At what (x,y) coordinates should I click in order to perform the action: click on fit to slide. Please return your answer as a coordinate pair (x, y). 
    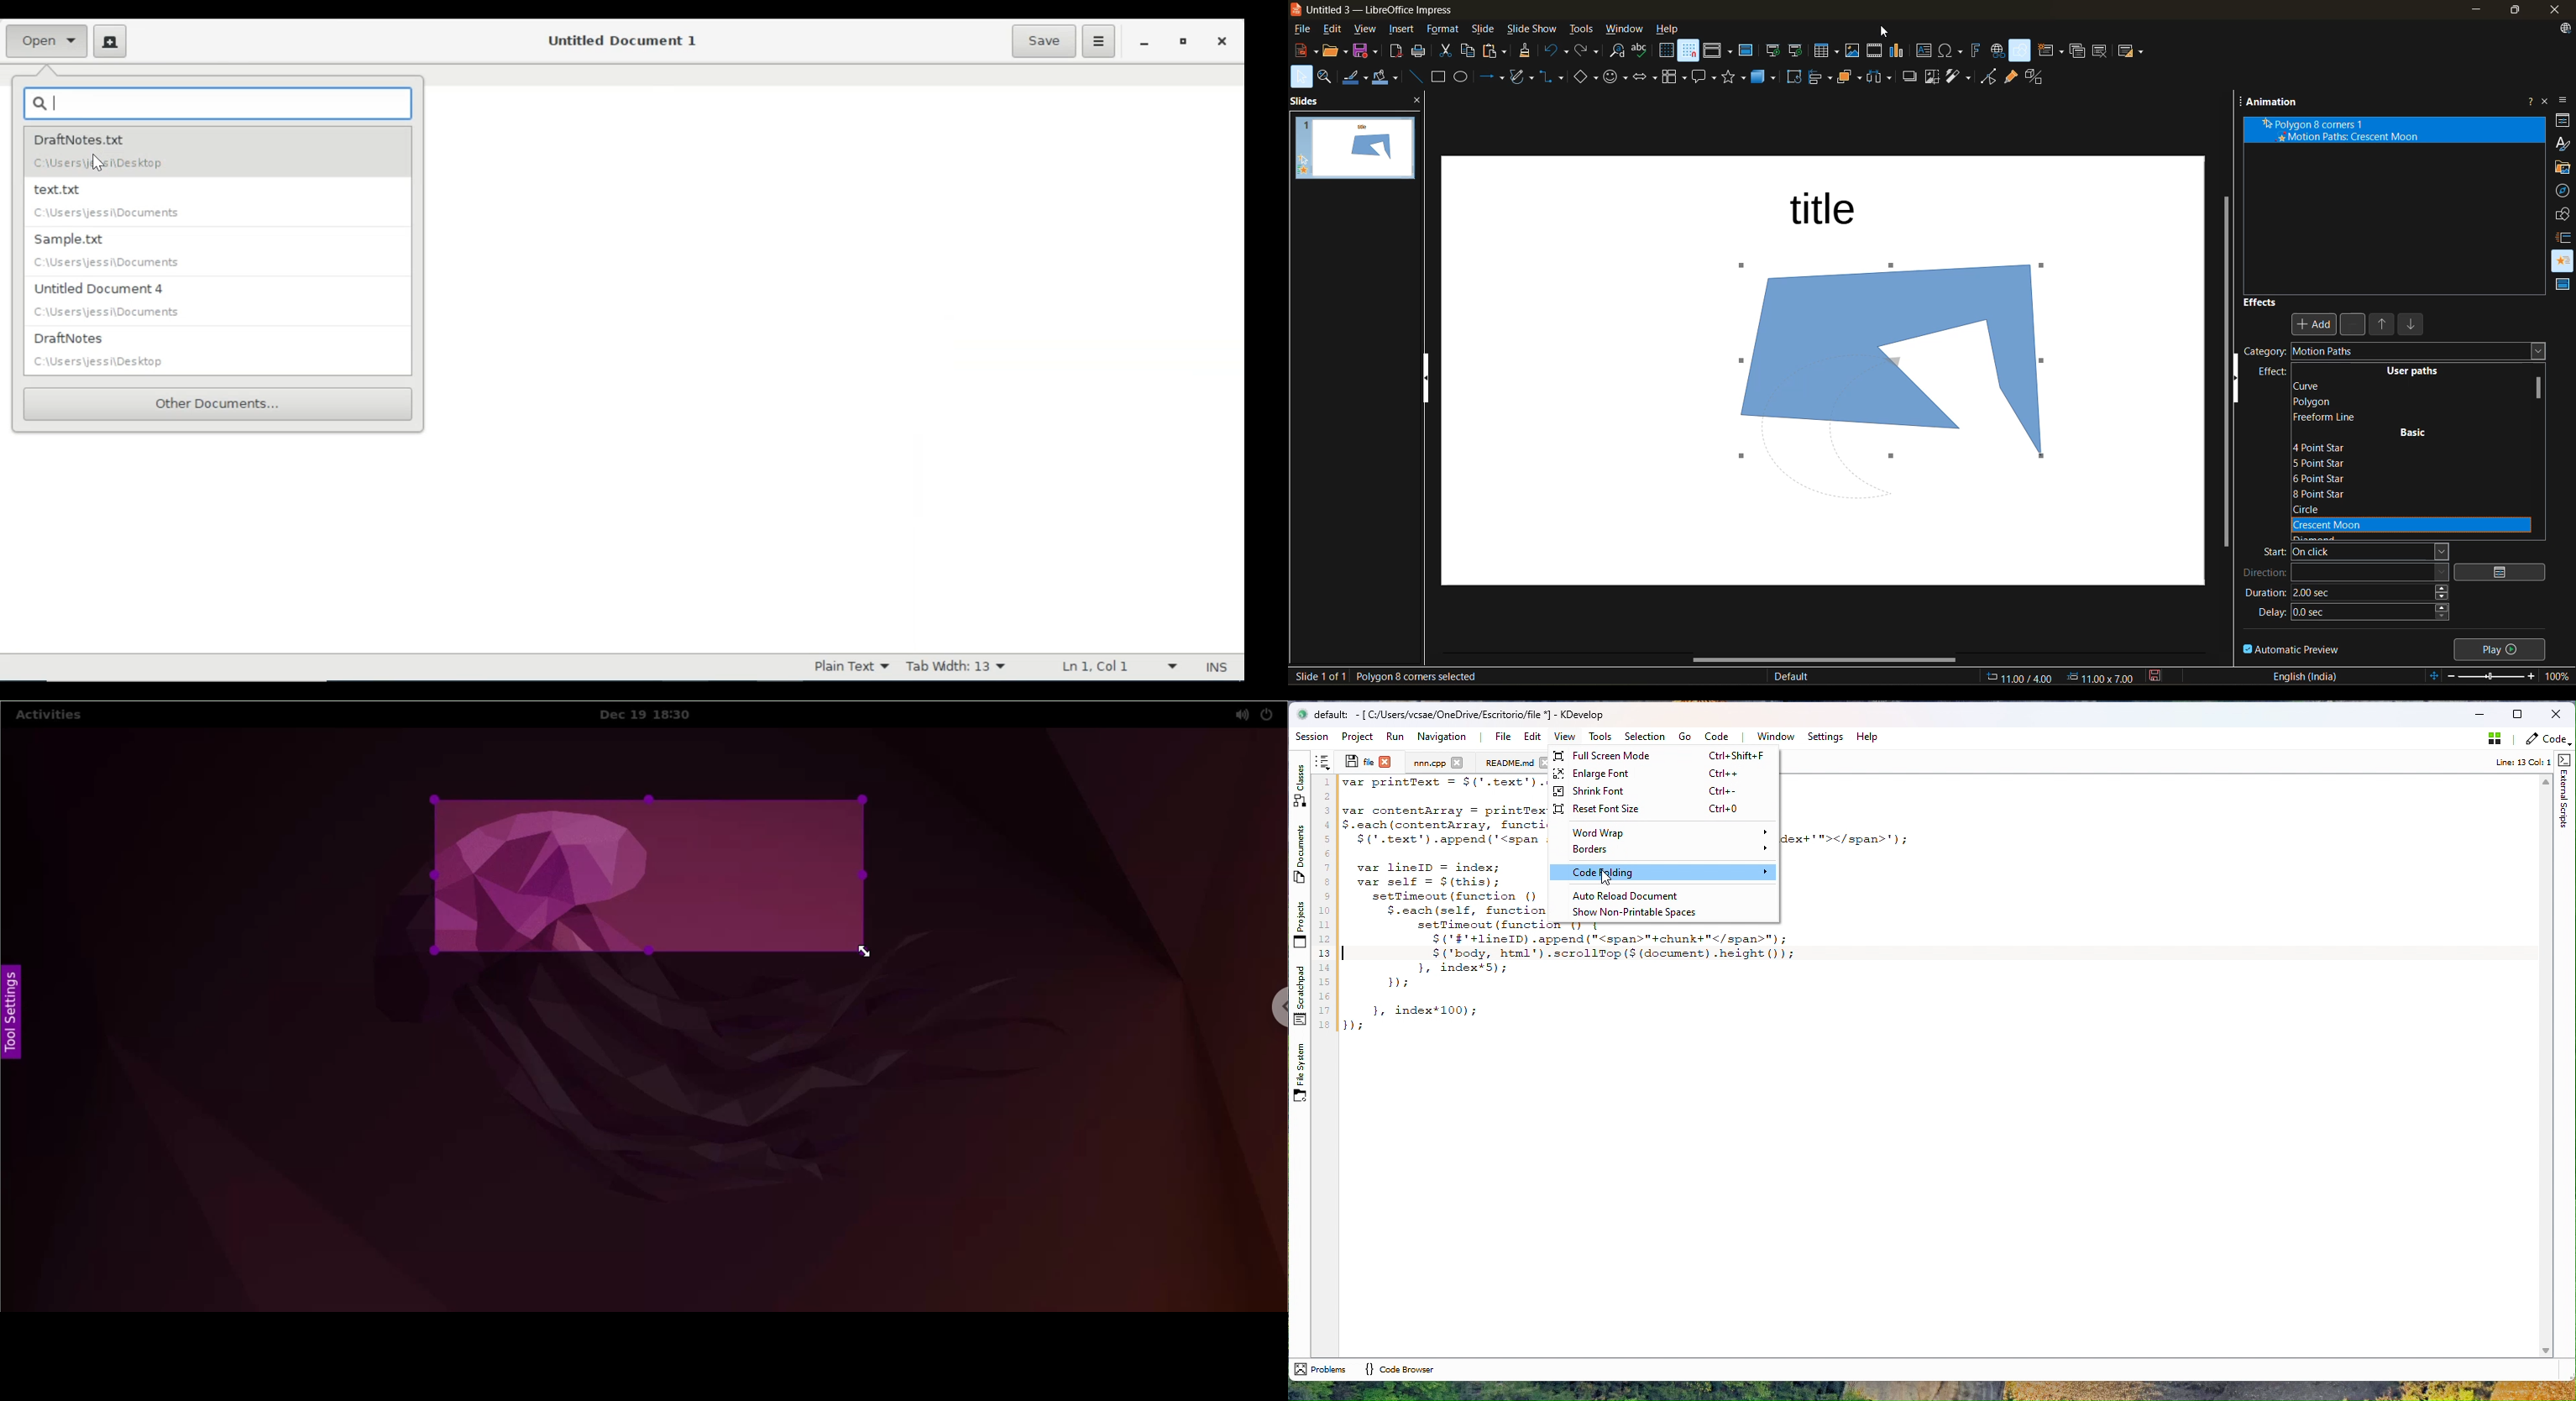
    Looking at the image, I should click on (2431, 674).